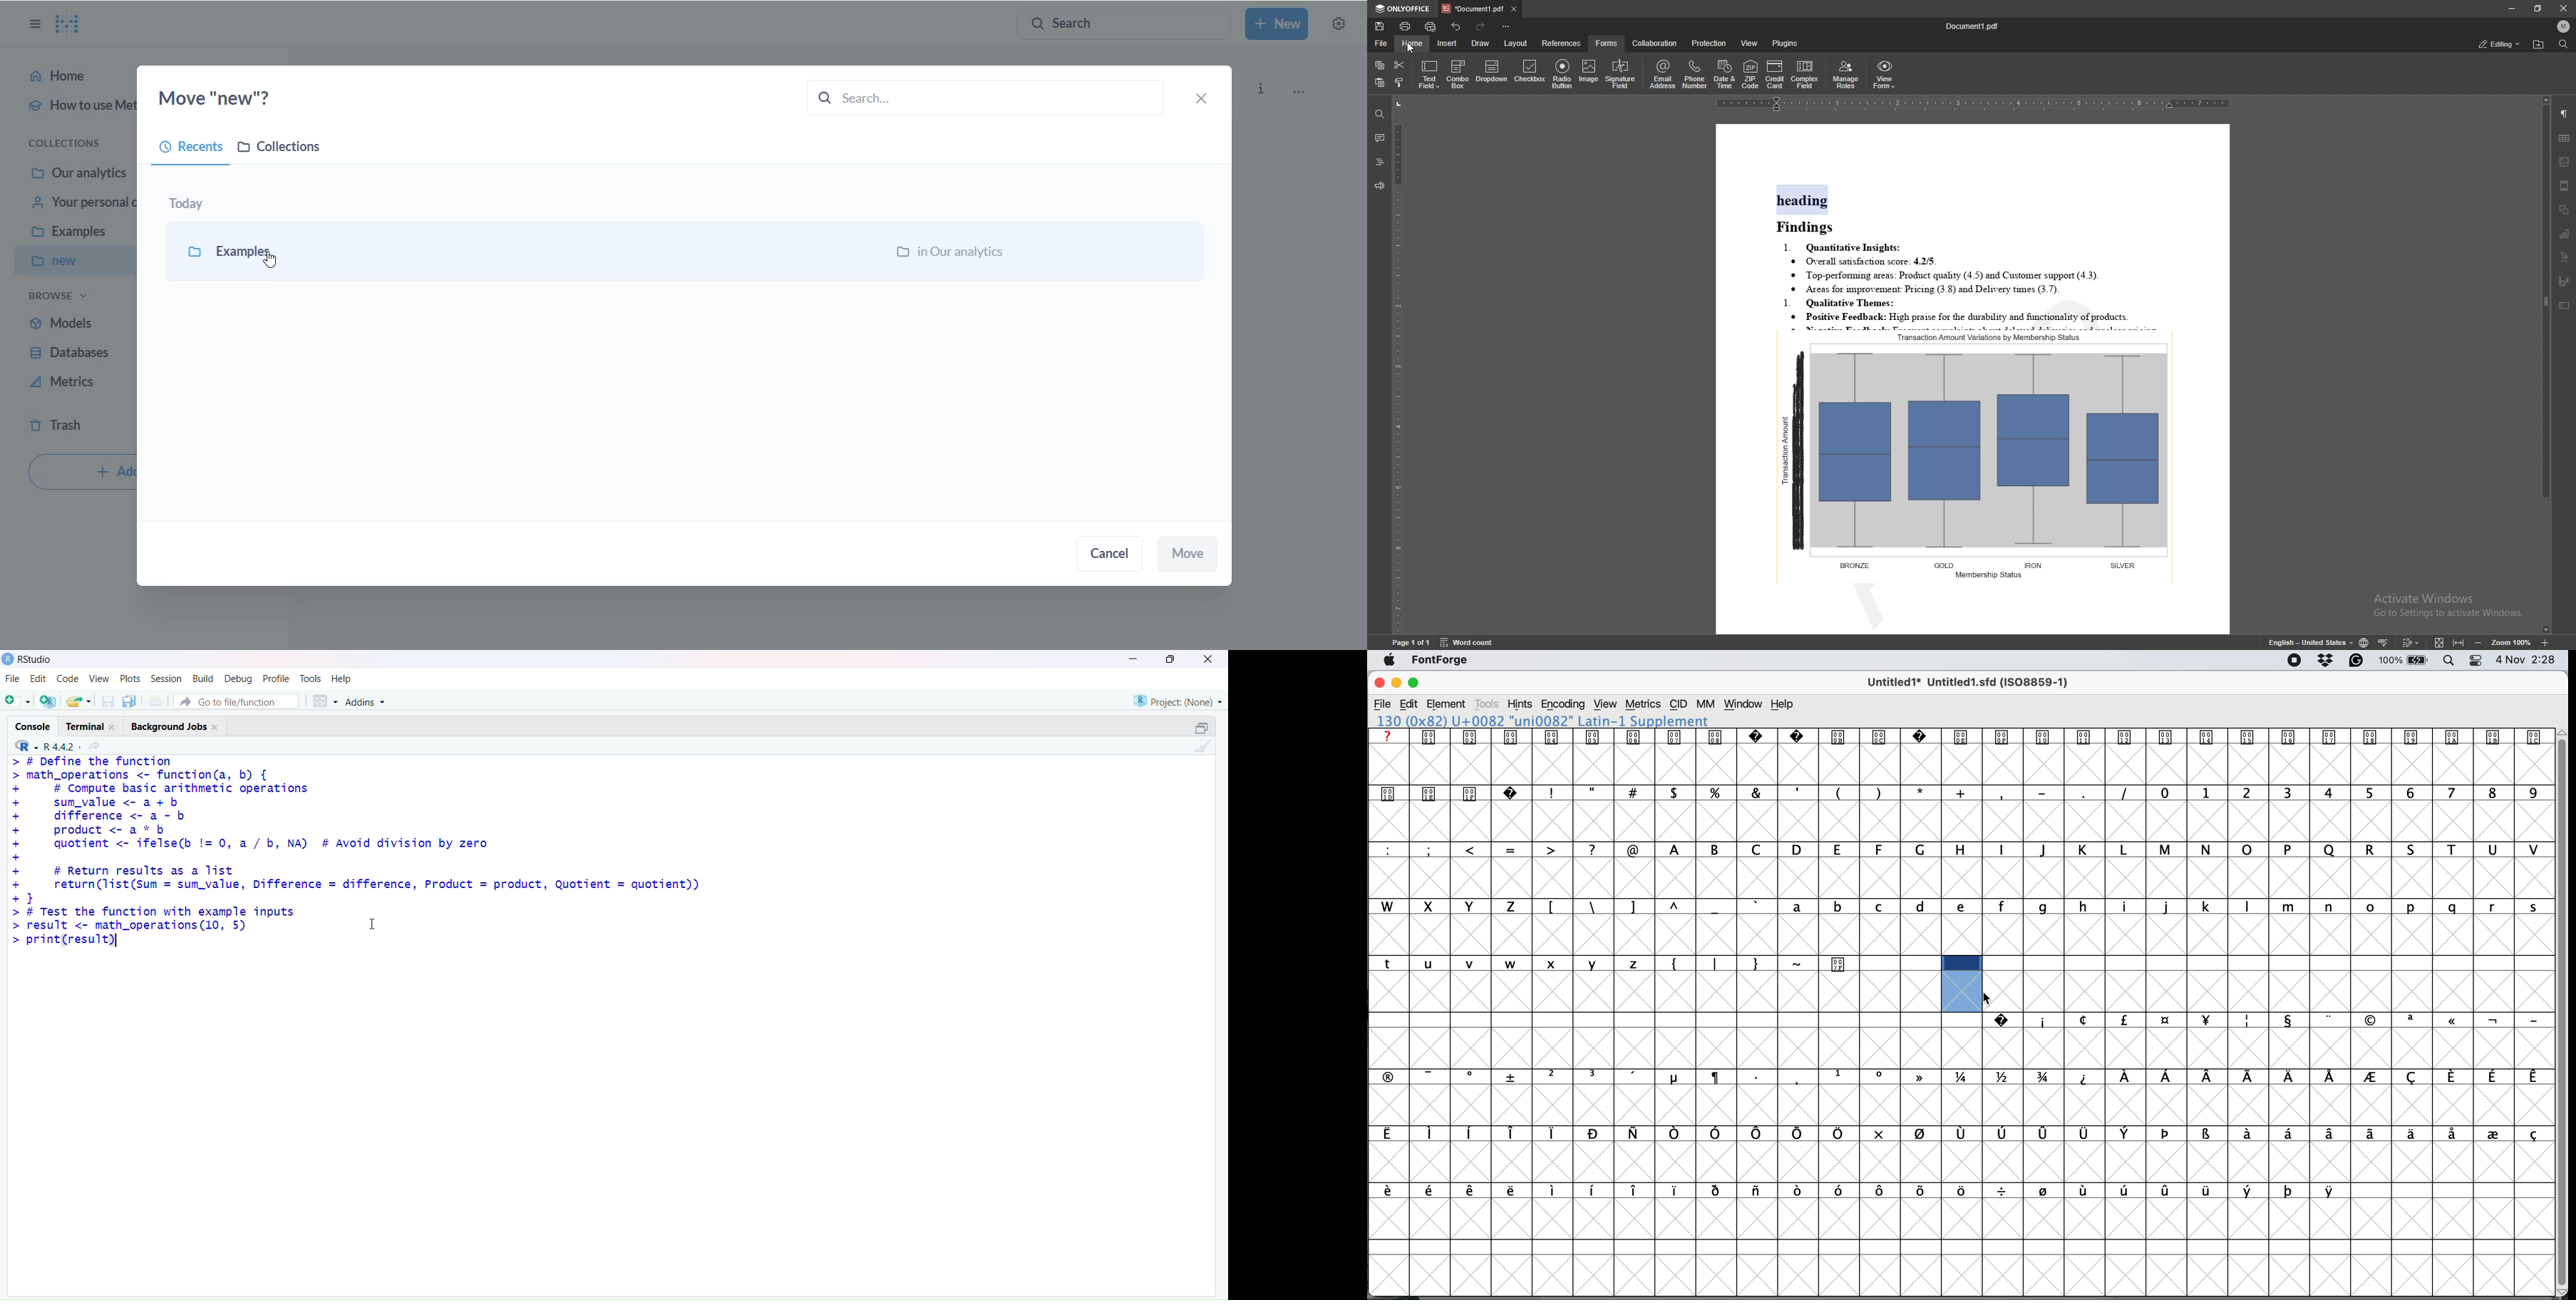 Image resolution: width=2576 pixels, height=1316 pixels. What do you see at coordinates (1177, 700) in the screenshot?
I see `Project (Note)` at bounding box center [1177, 700].